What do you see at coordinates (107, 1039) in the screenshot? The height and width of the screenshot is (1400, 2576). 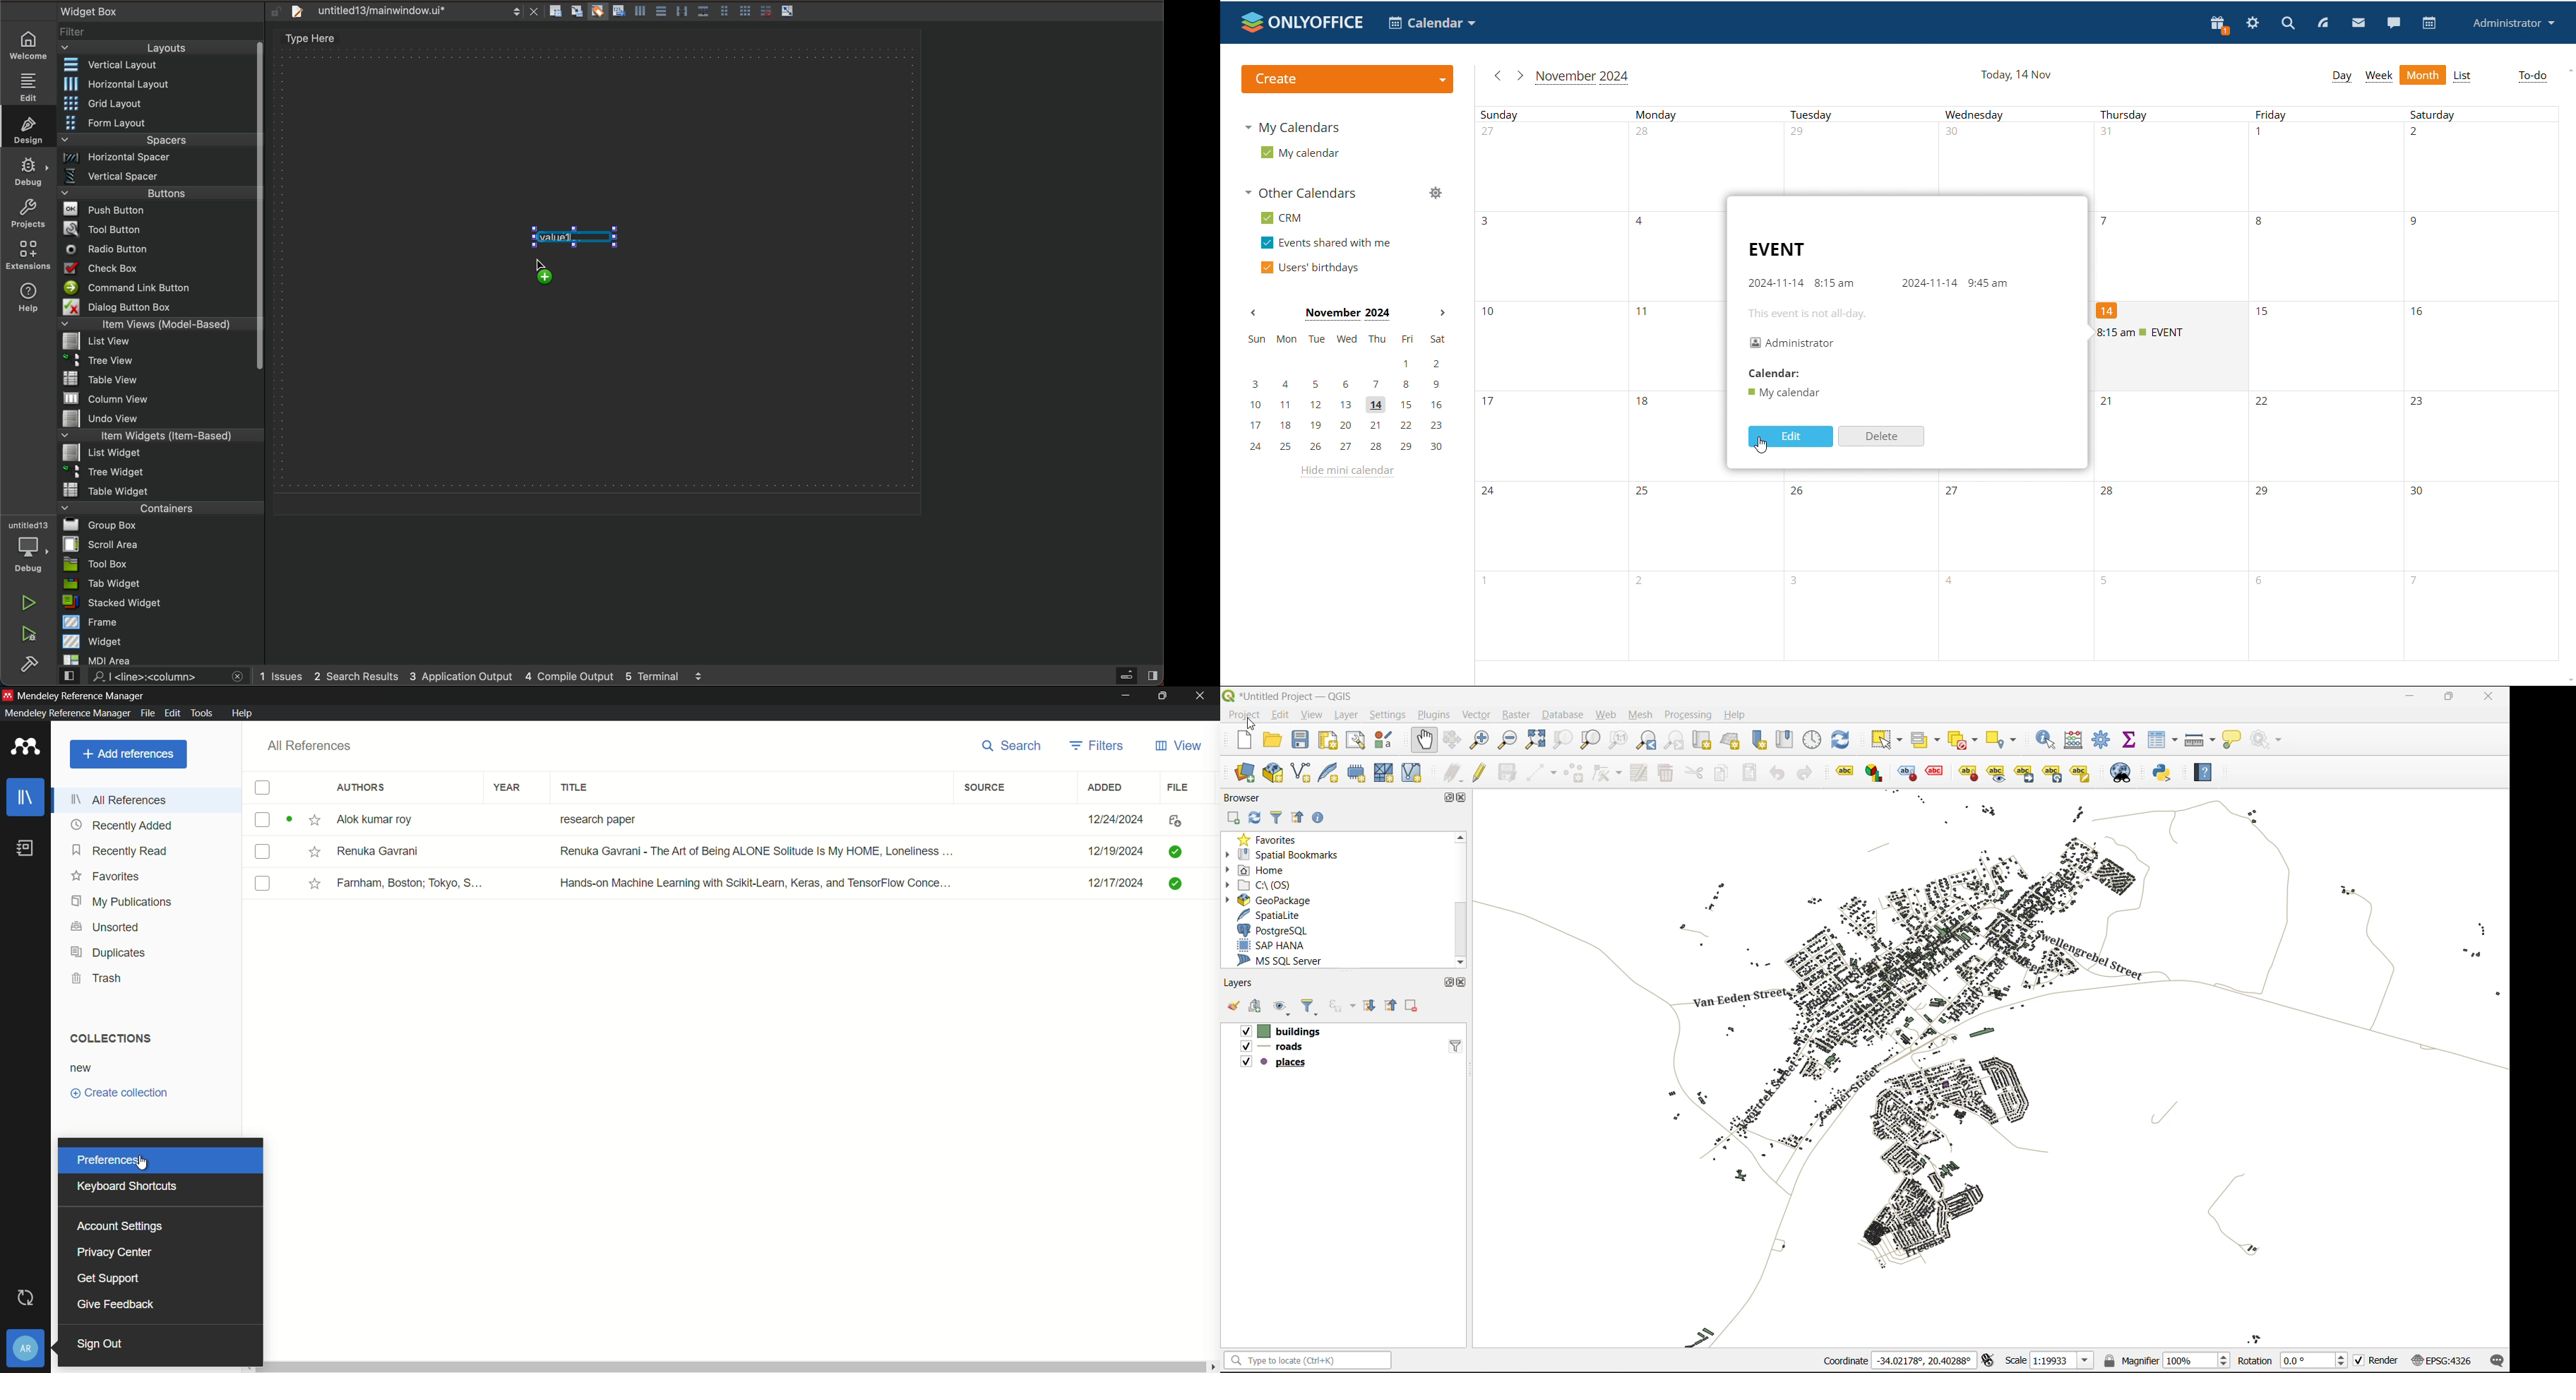 I see `collections` at bounding box center [107, 1039].